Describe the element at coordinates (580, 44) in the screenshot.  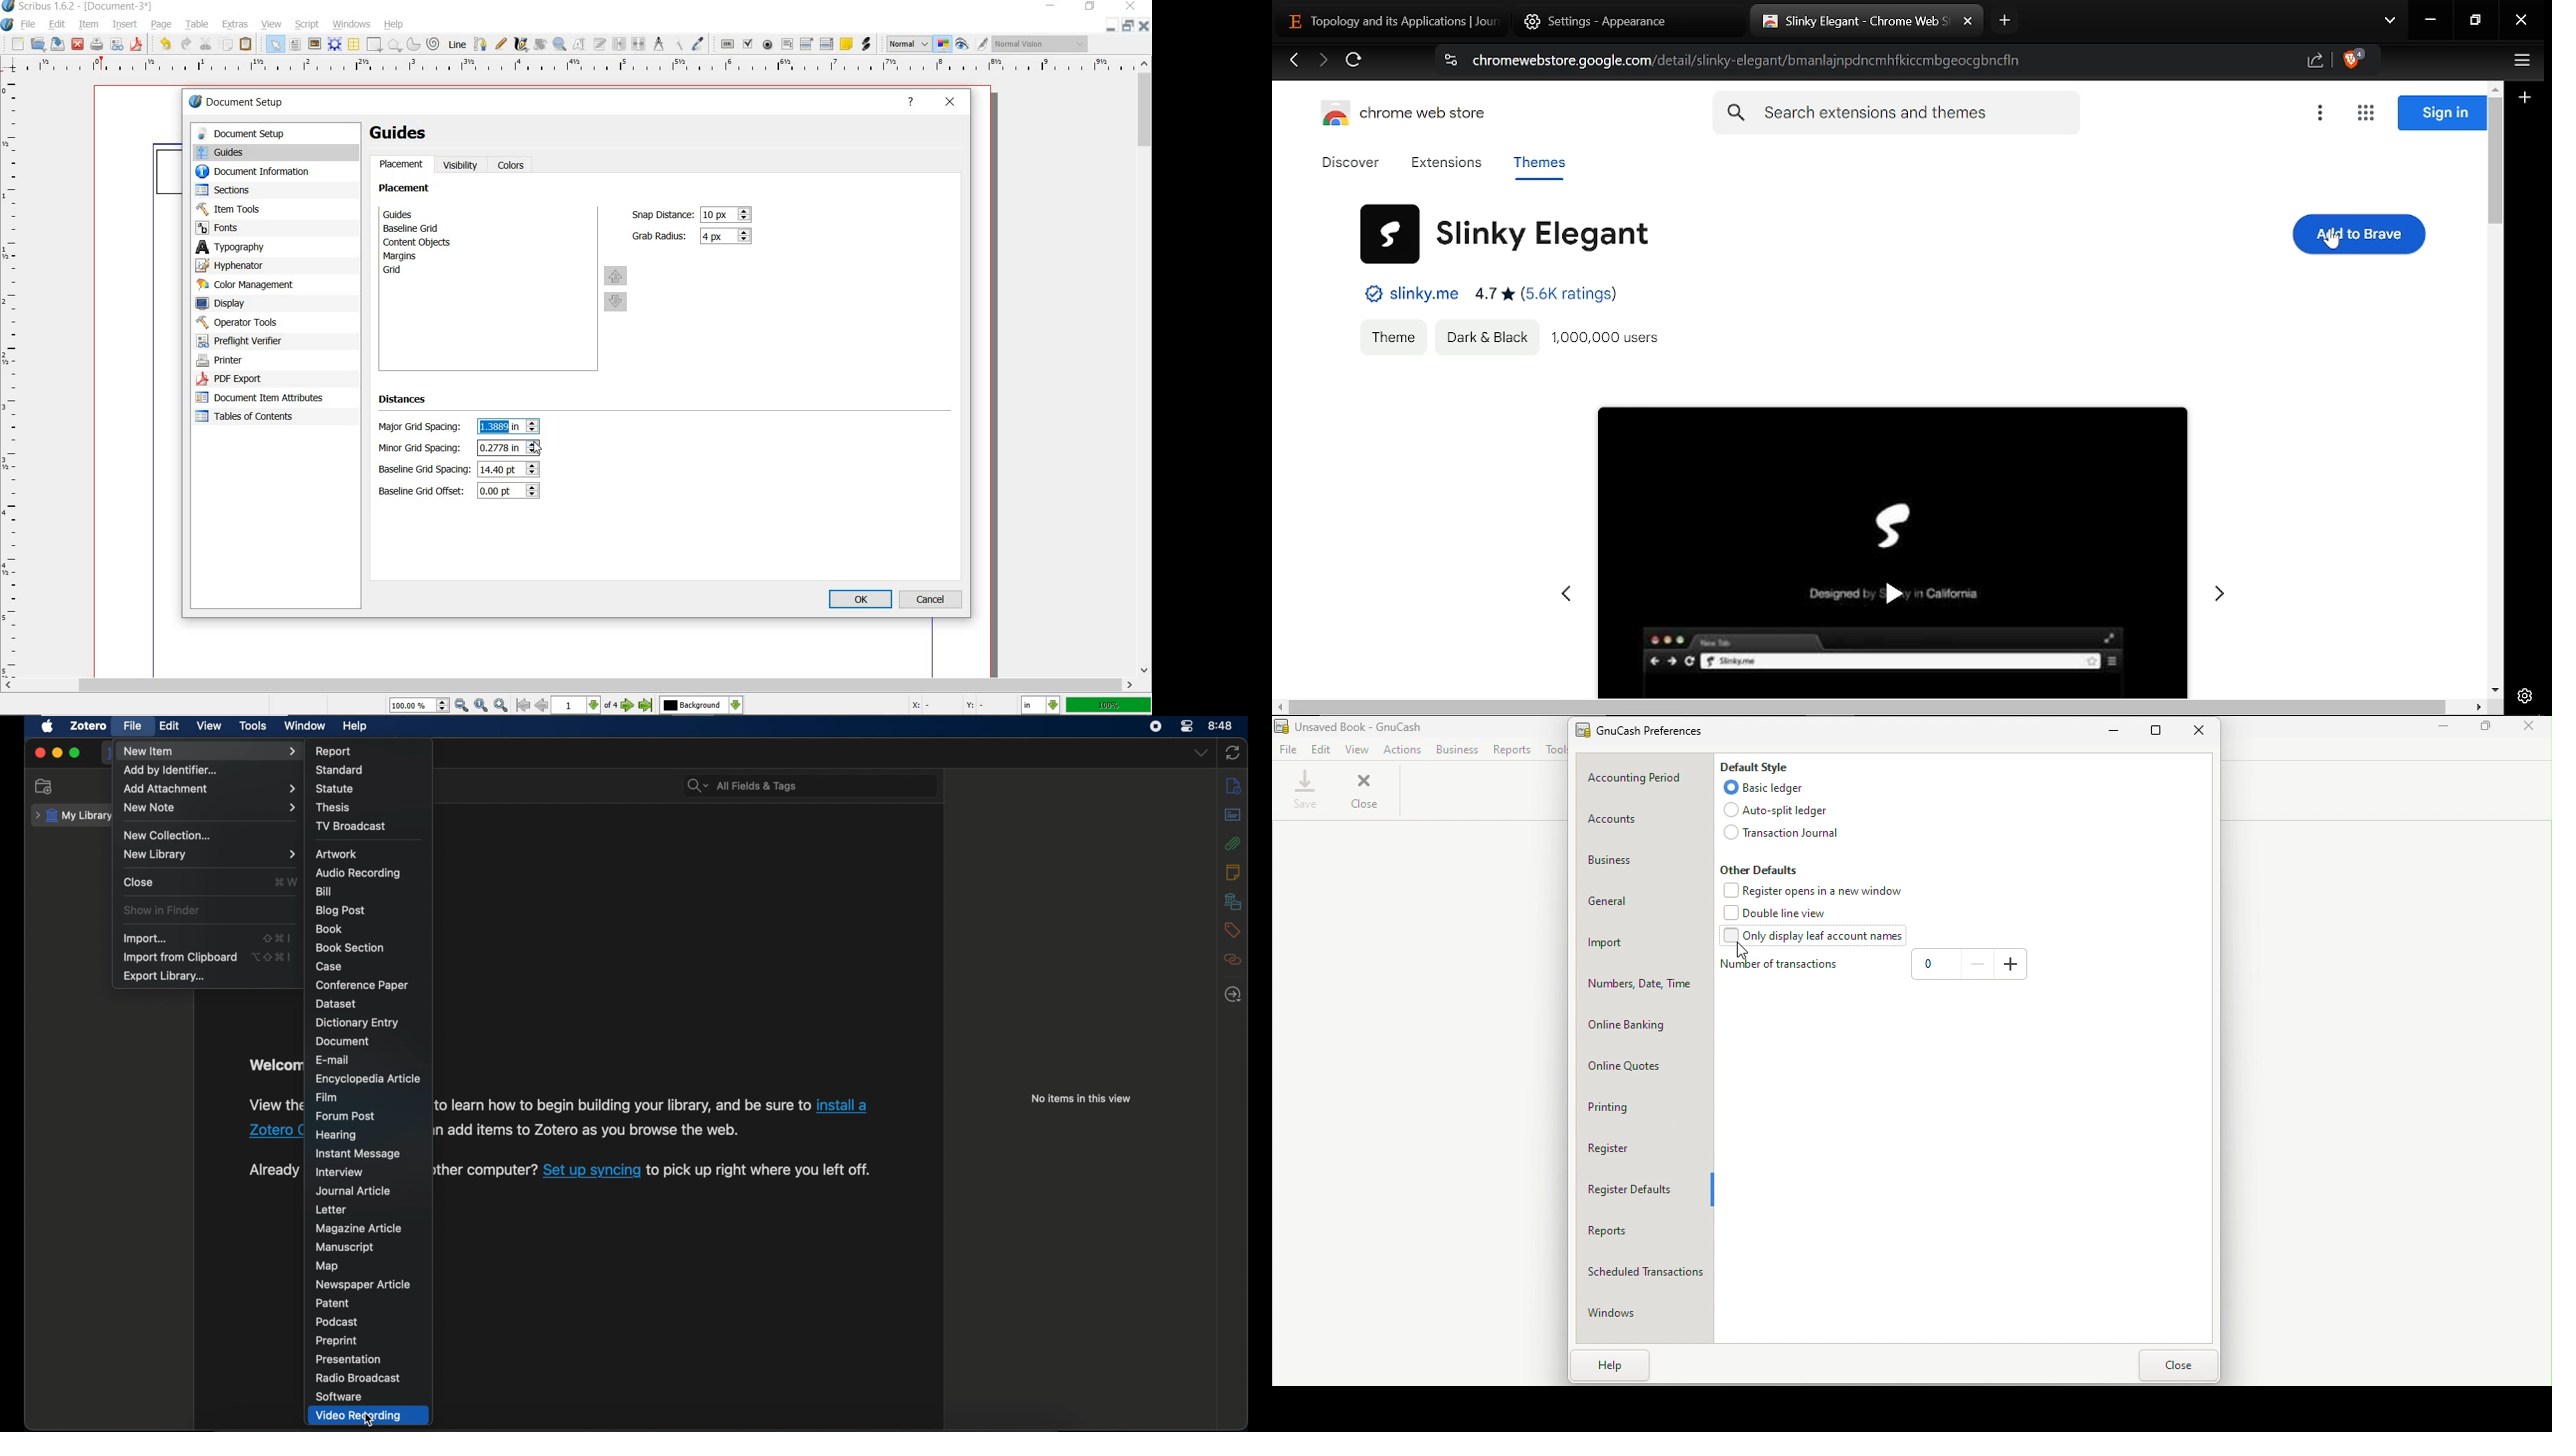
I see `edit contents of frame` at that location.